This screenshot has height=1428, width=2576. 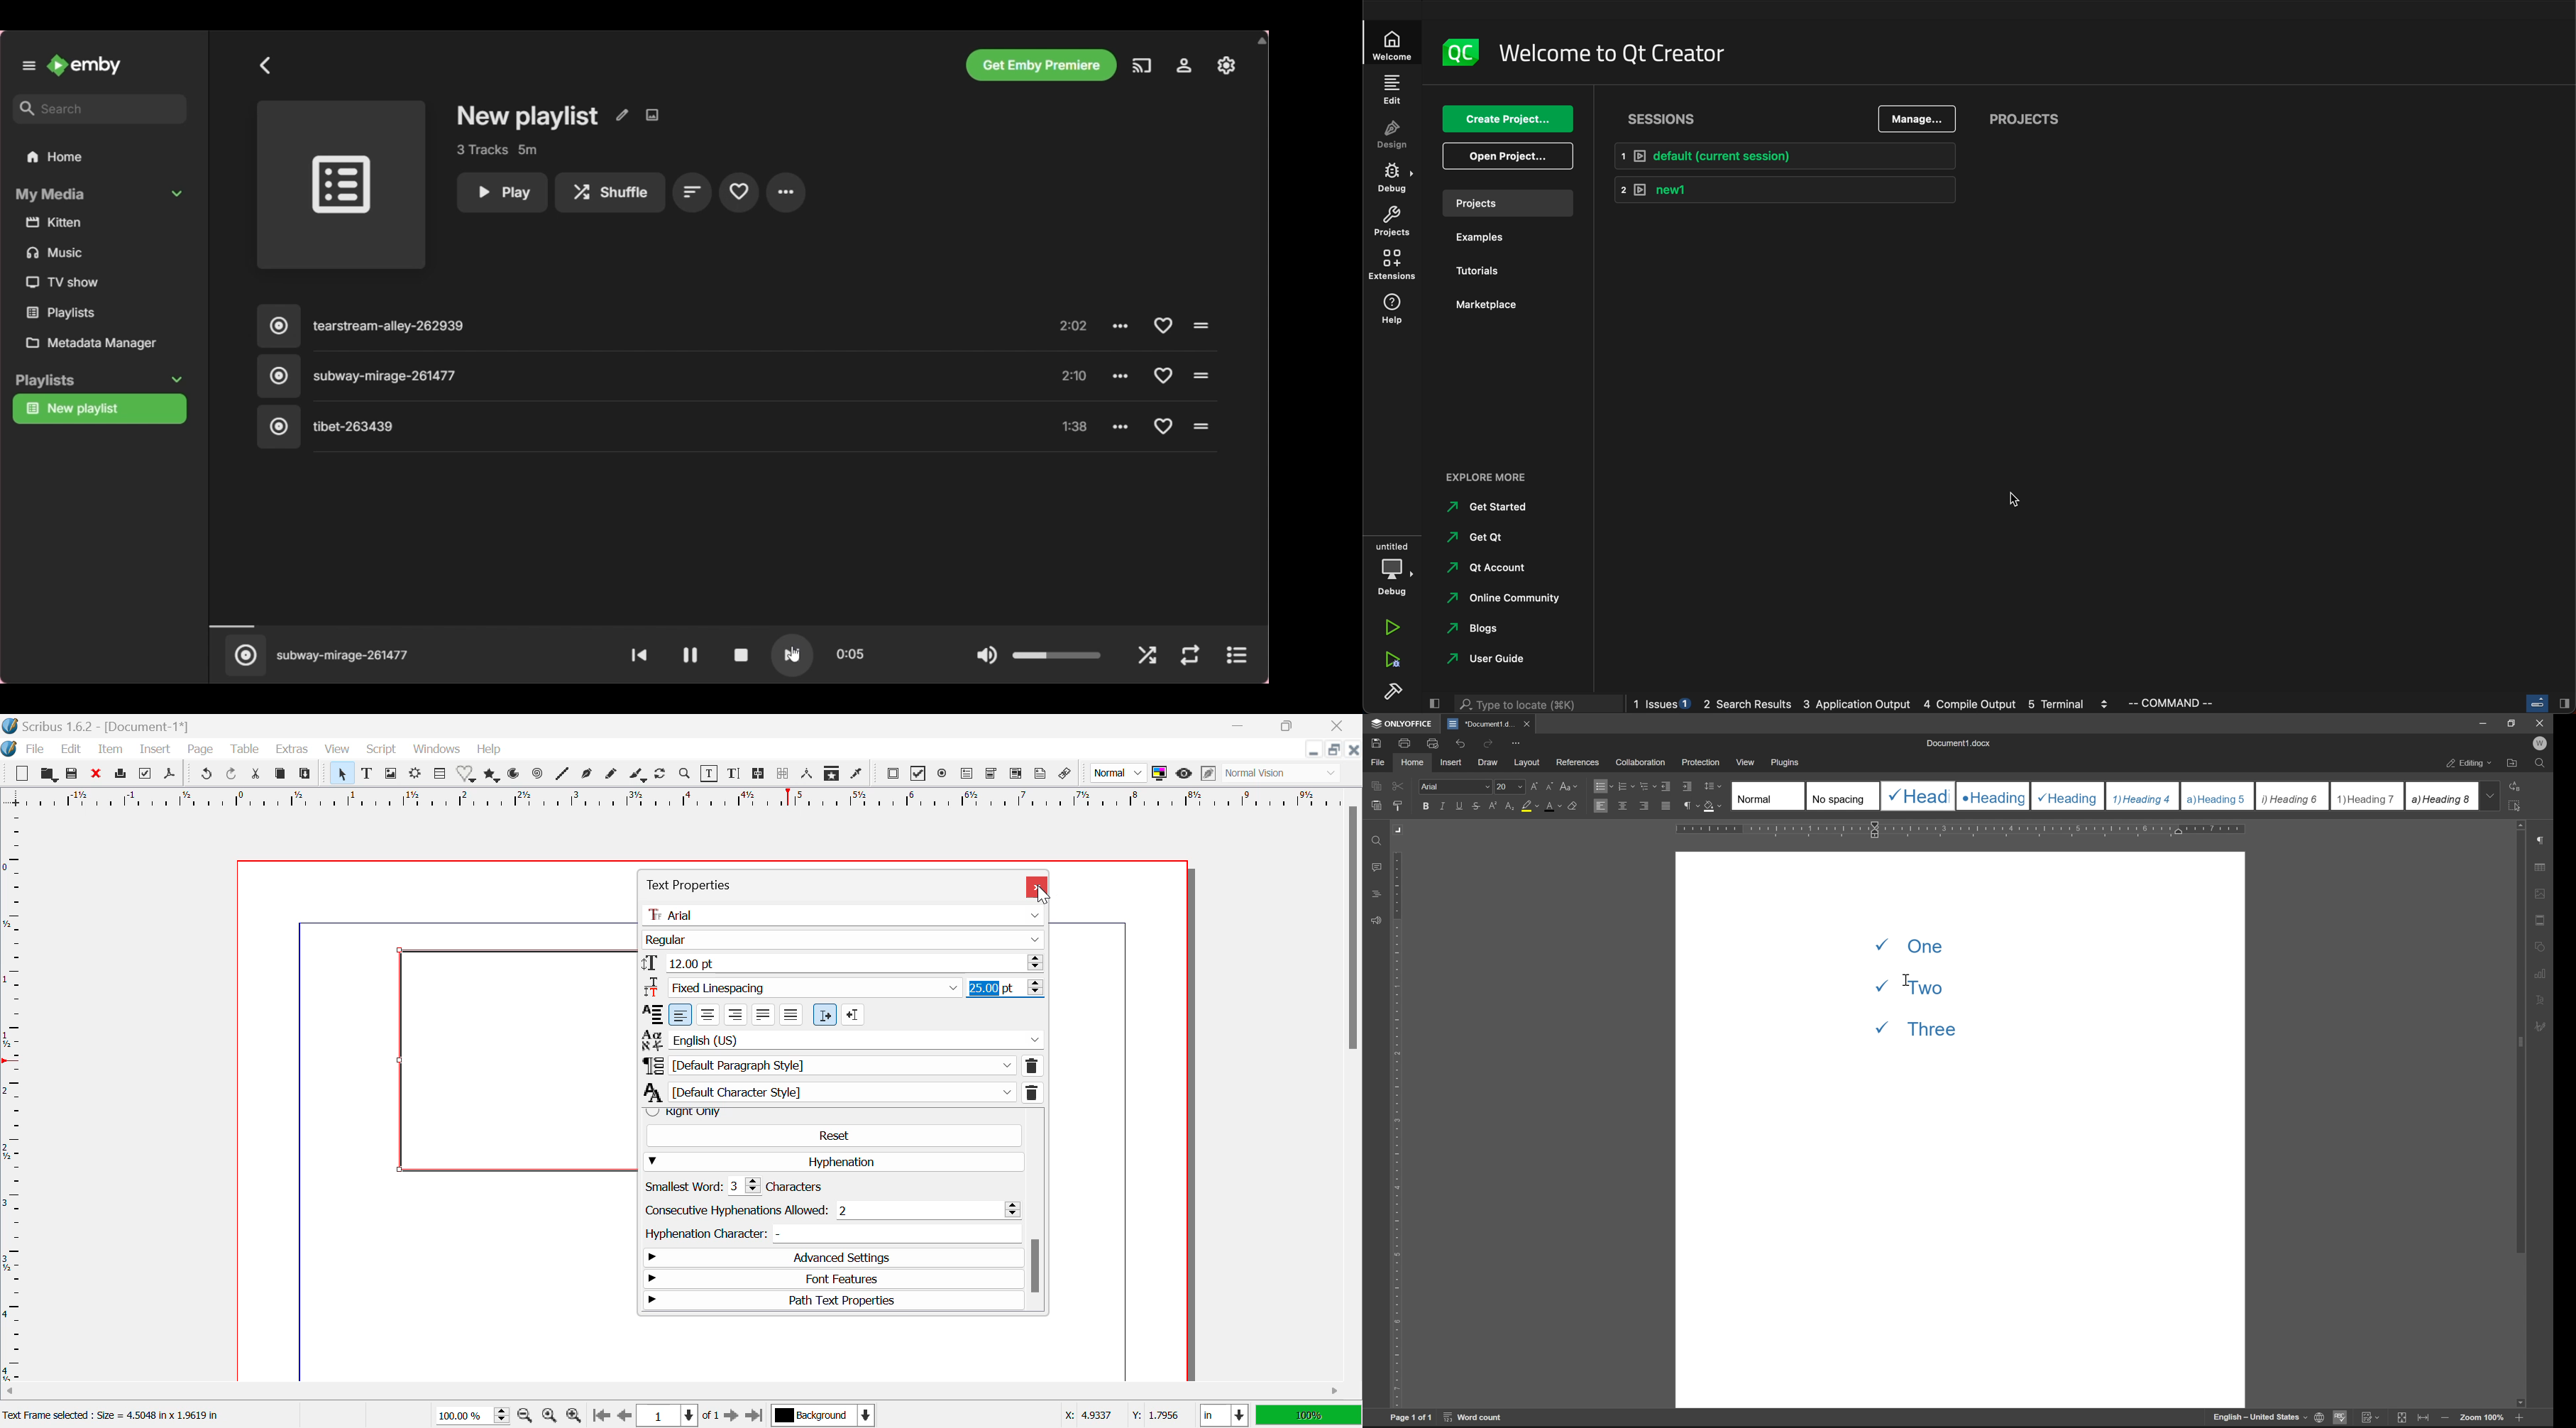 I want to click on replace, so click(x=2518, y=785).